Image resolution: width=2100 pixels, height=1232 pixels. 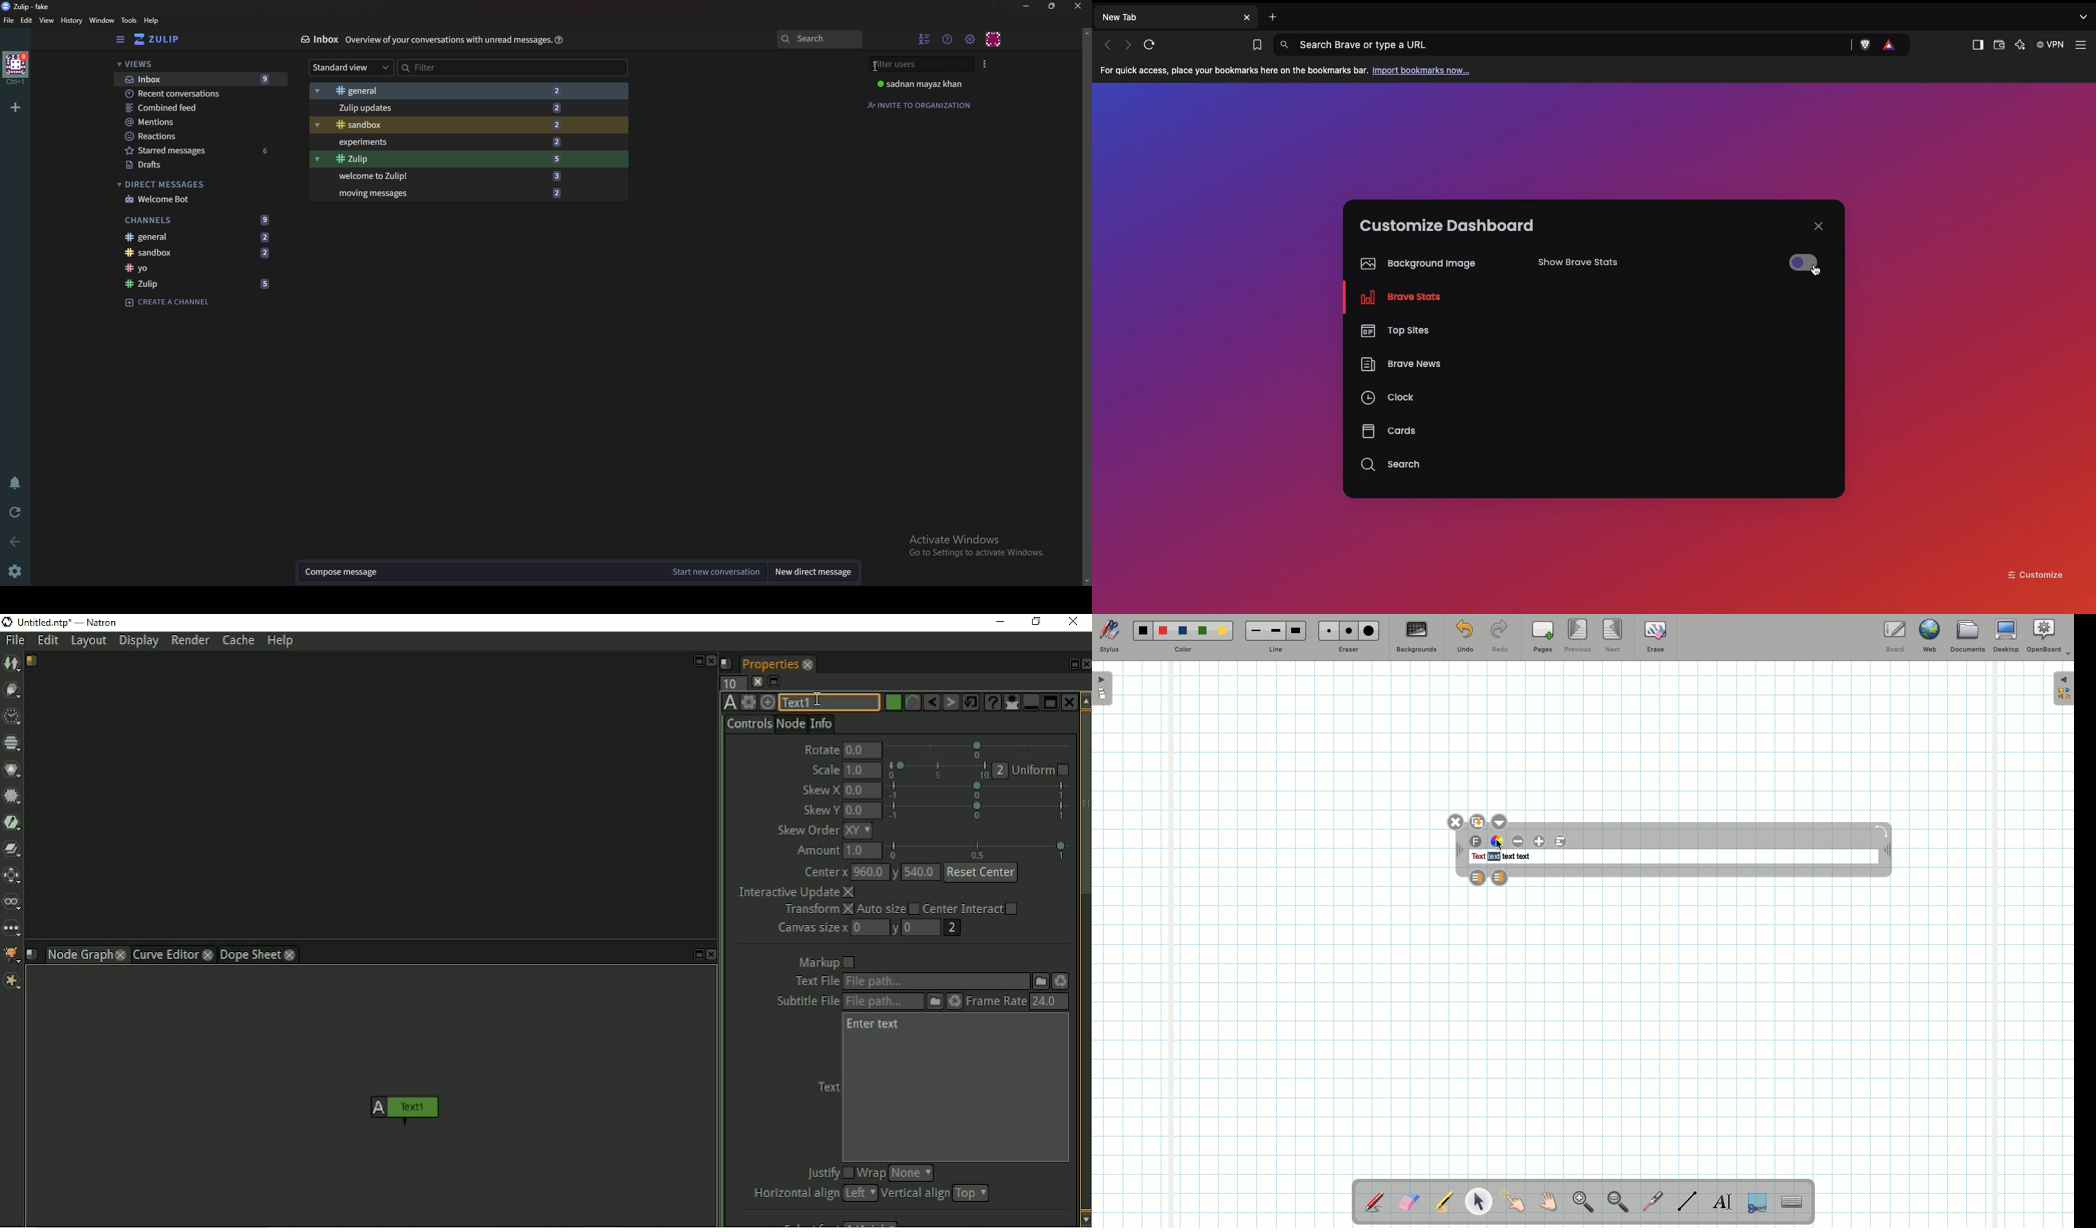 What do you see at coordinates (1793, 1198) in the screenshot?
I see `Text input` at bounding box center [1793, 1198].